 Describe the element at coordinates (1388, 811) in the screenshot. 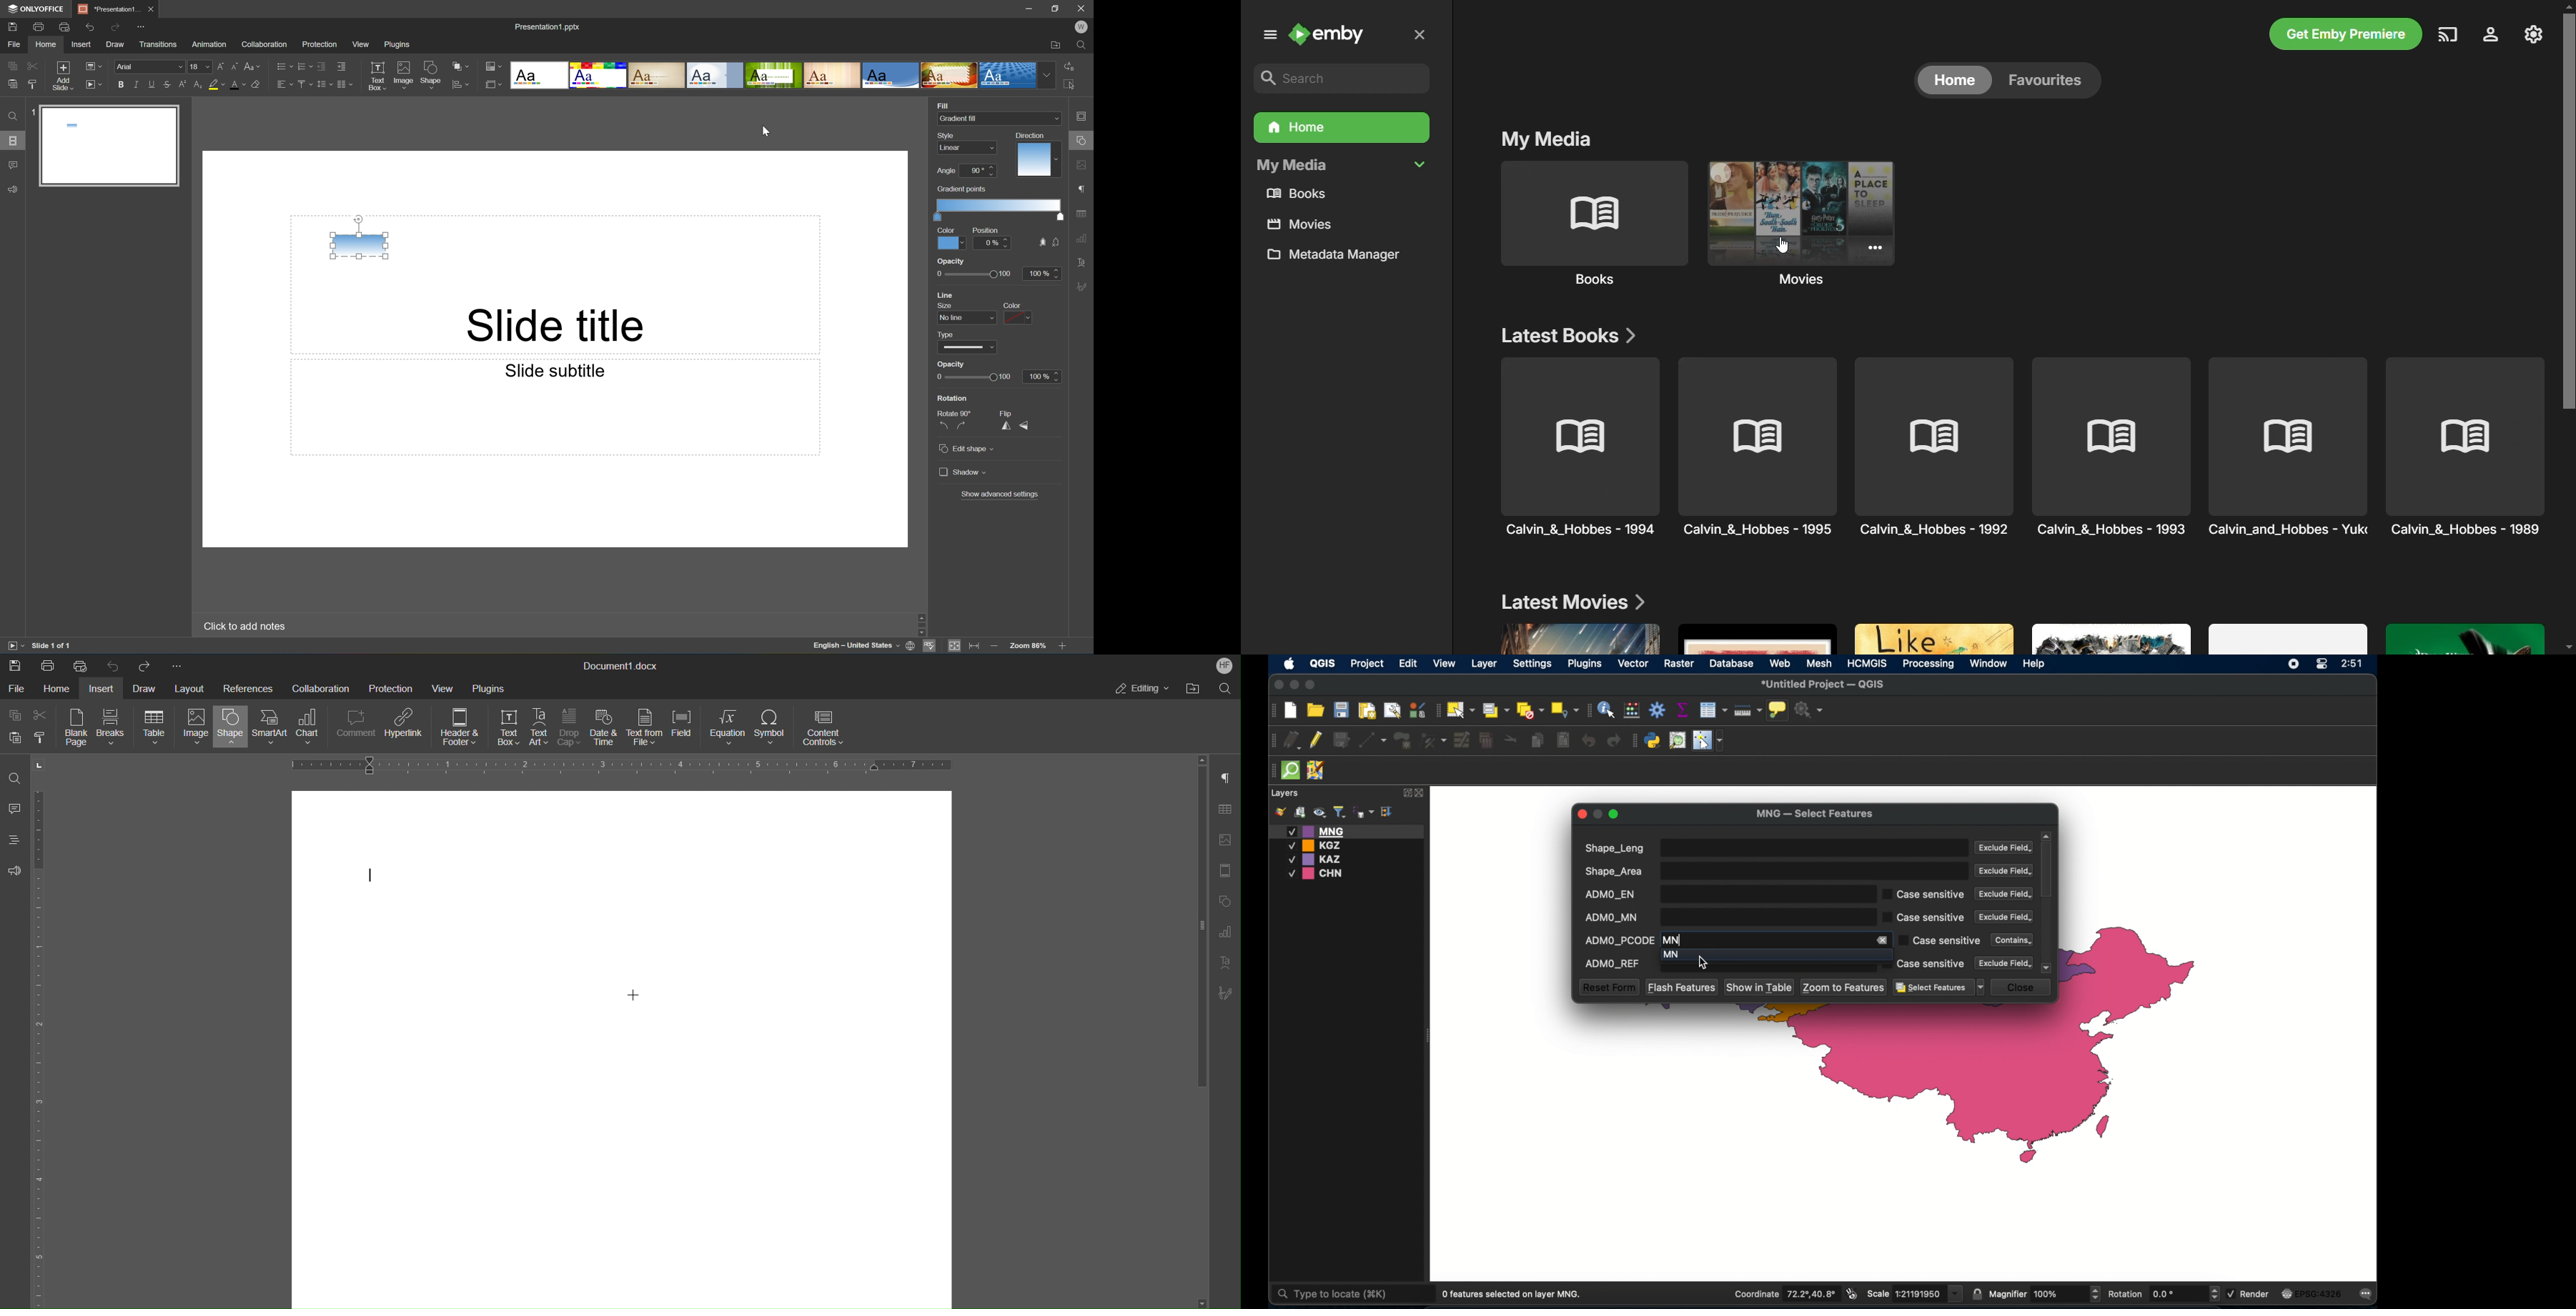

I see `collapse all` at that location.